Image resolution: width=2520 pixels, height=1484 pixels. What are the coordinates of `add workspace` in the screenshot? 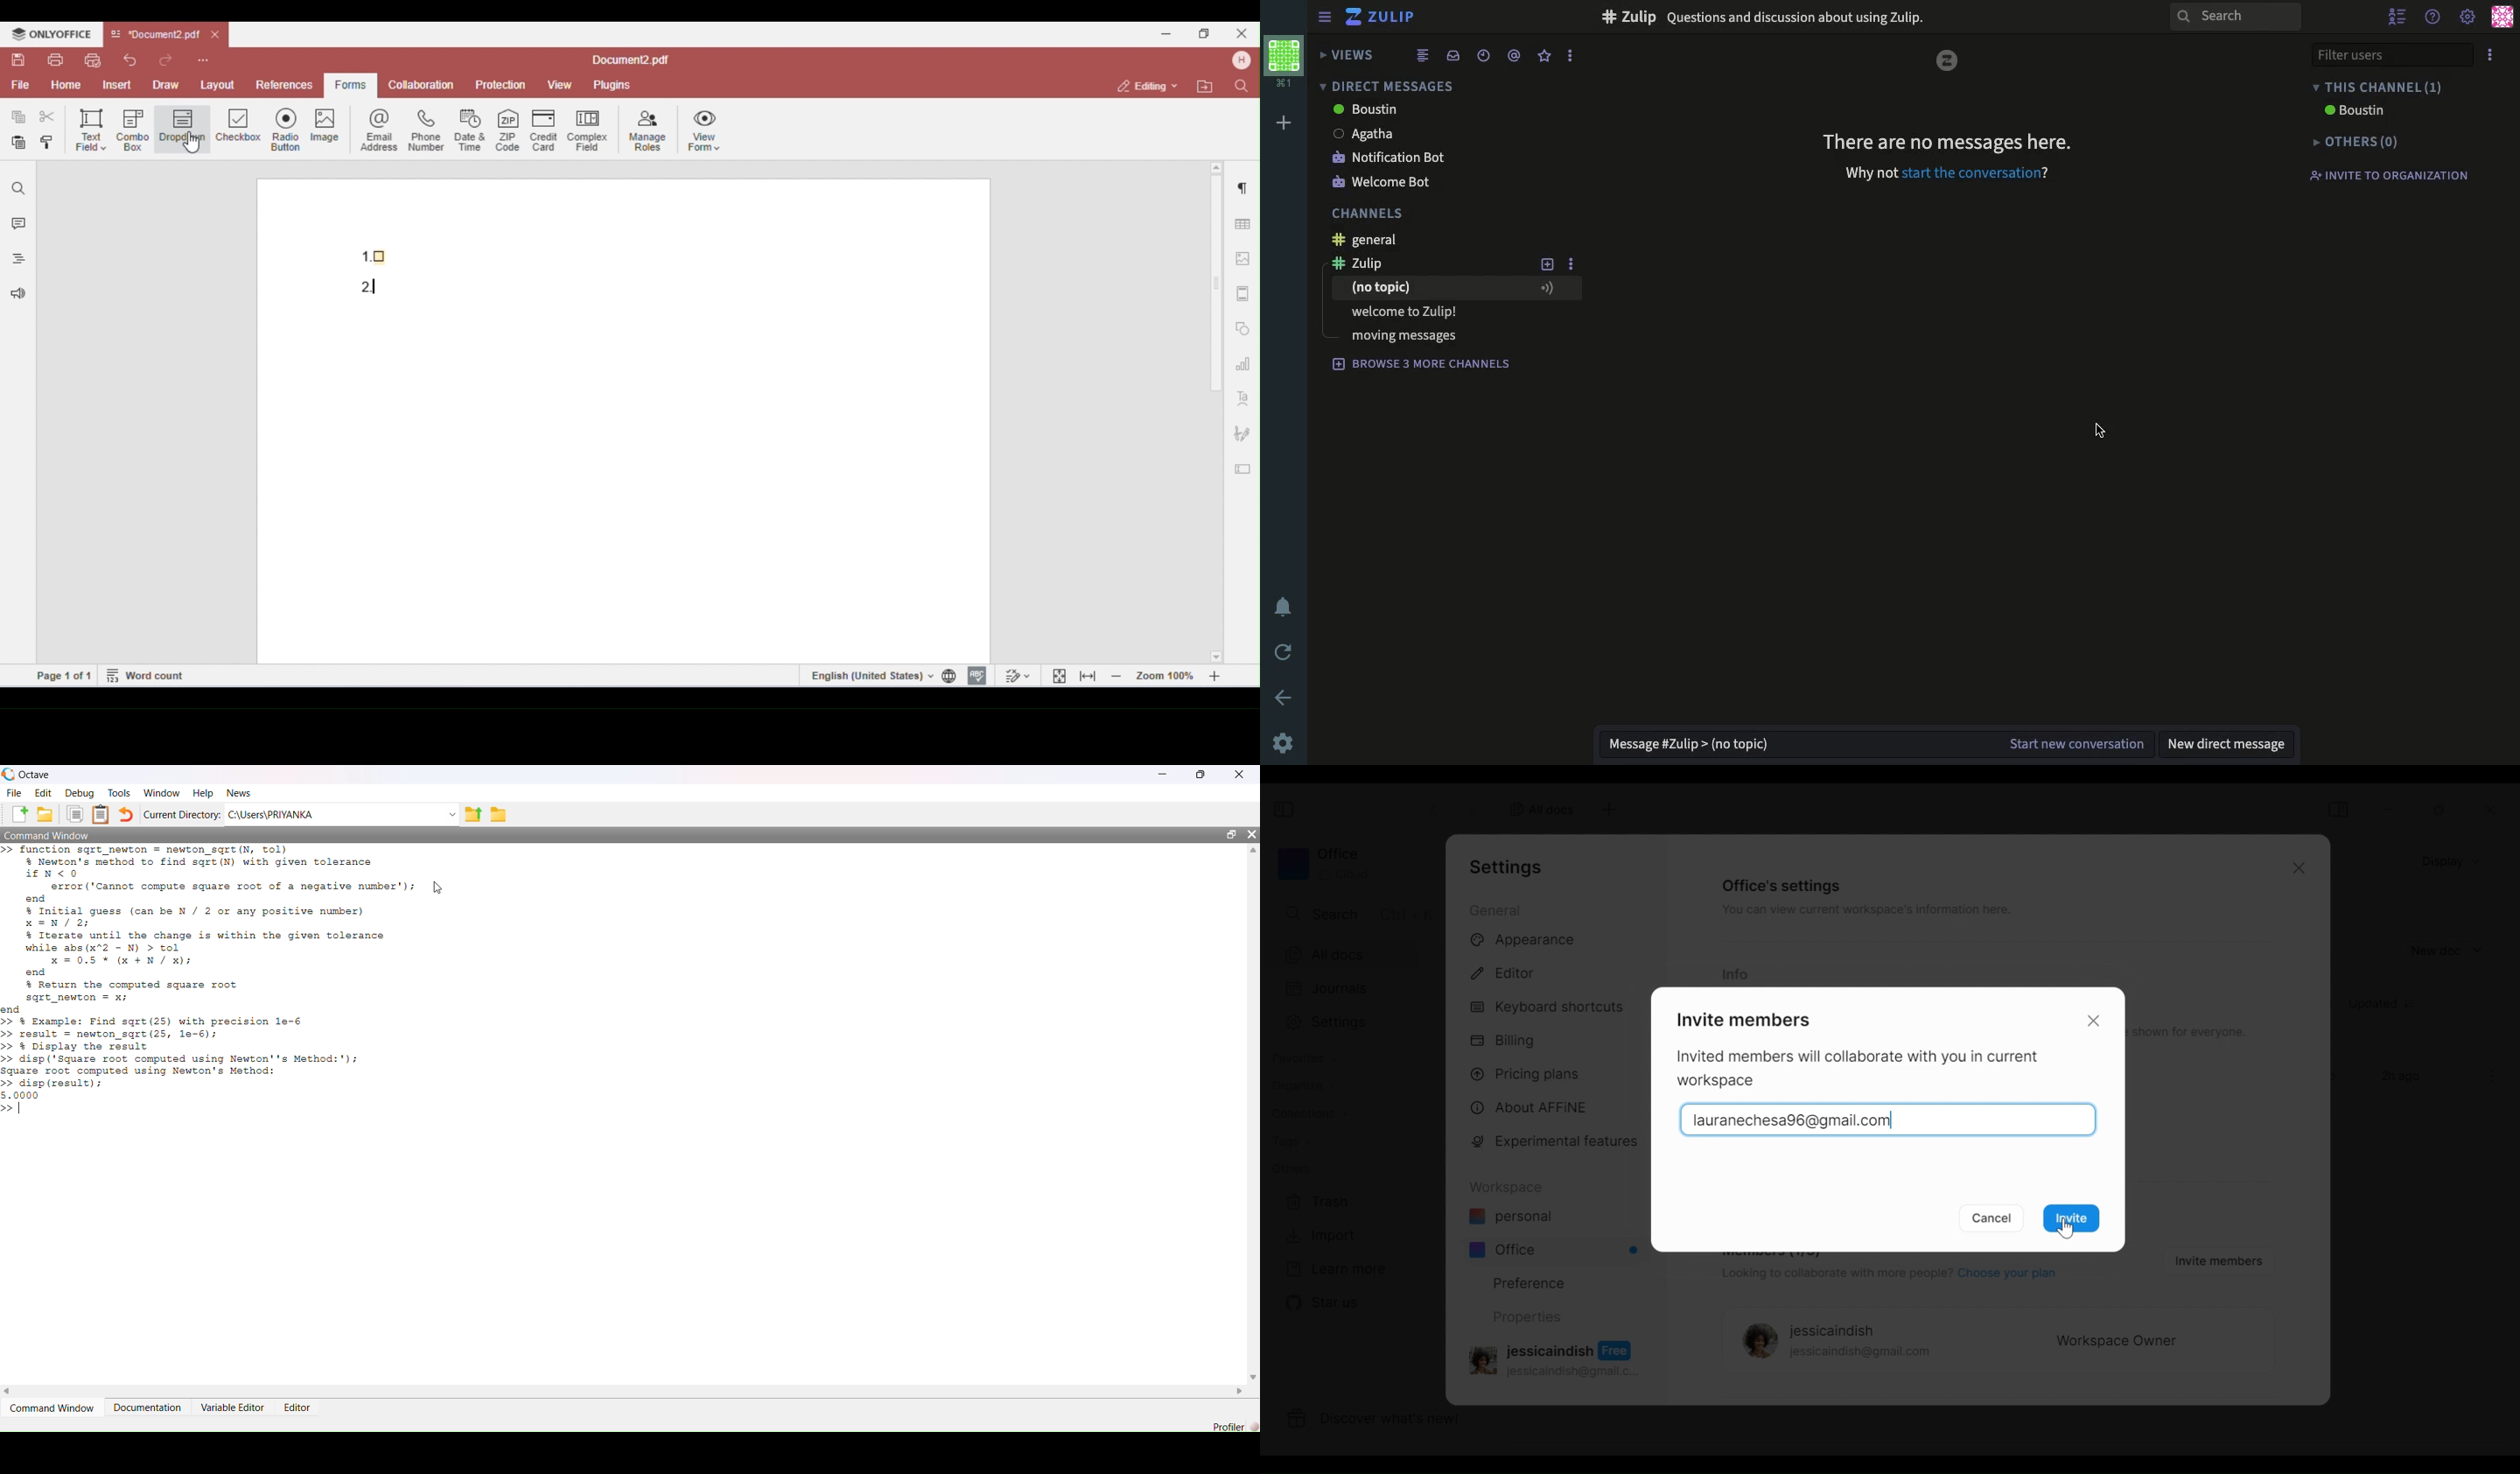 It's located at (1285, 121).